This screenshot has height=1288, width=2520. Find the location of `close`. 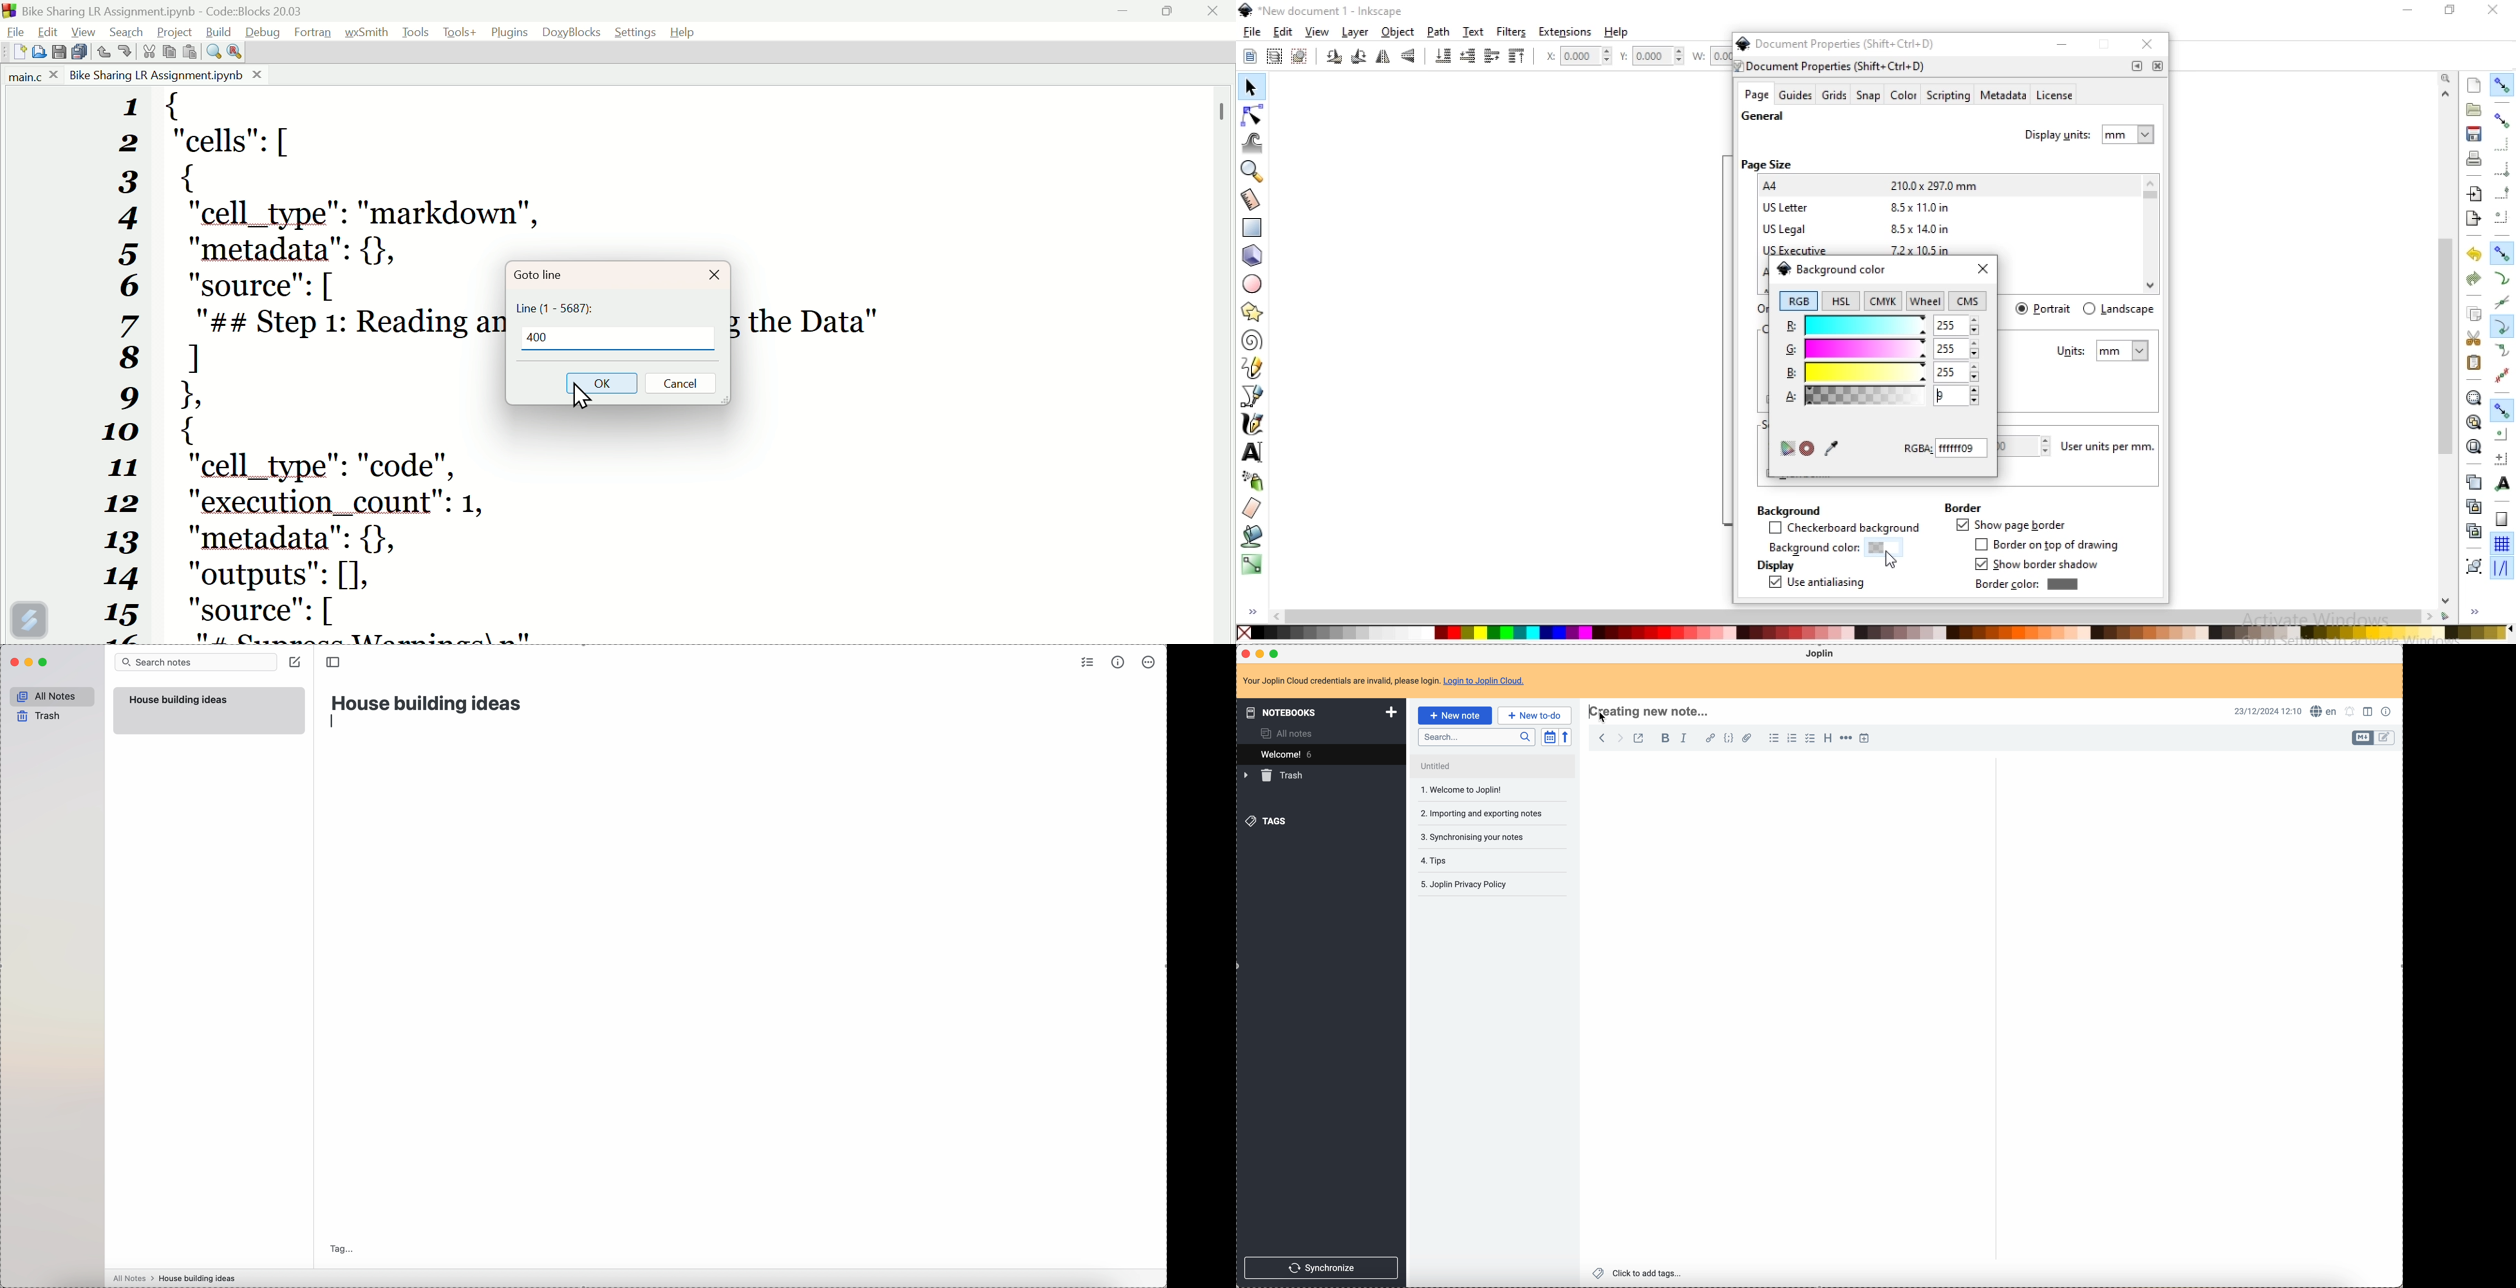

close is located at coordinates (2494, 10).